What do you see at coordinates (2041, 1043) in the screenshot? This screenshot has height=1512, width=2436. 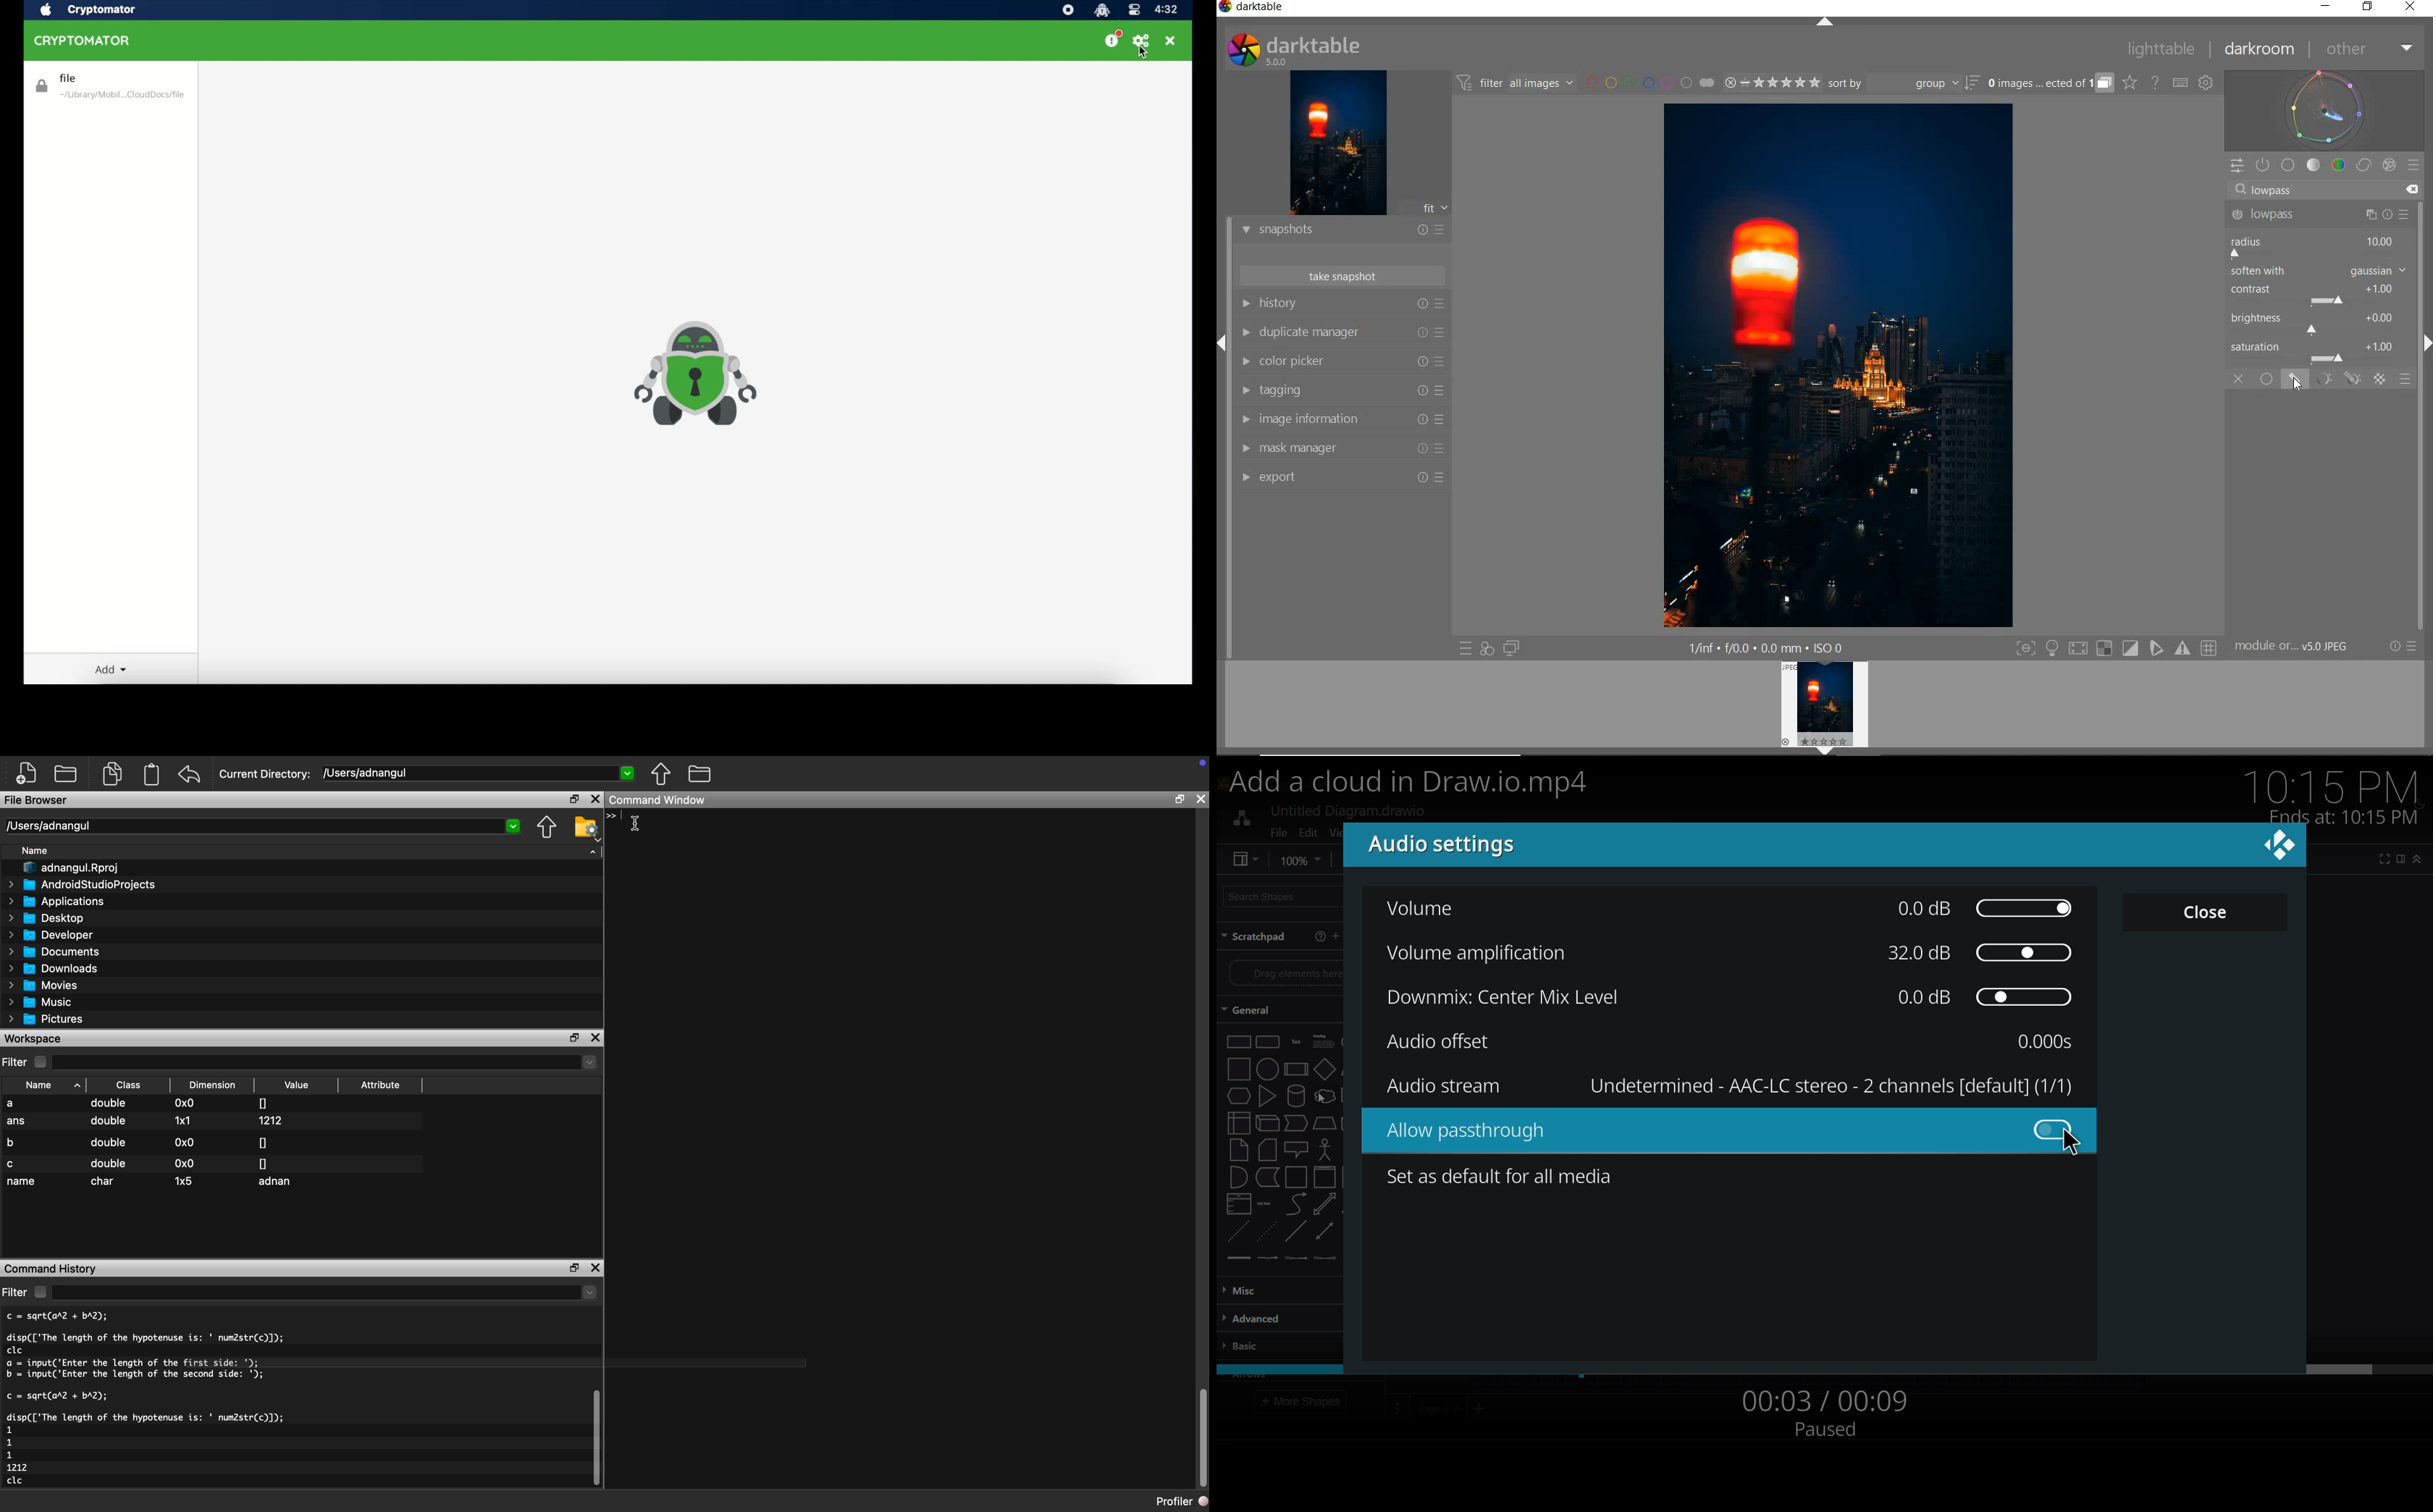 I see `0.000s` at bounding box center [2041, 1043].